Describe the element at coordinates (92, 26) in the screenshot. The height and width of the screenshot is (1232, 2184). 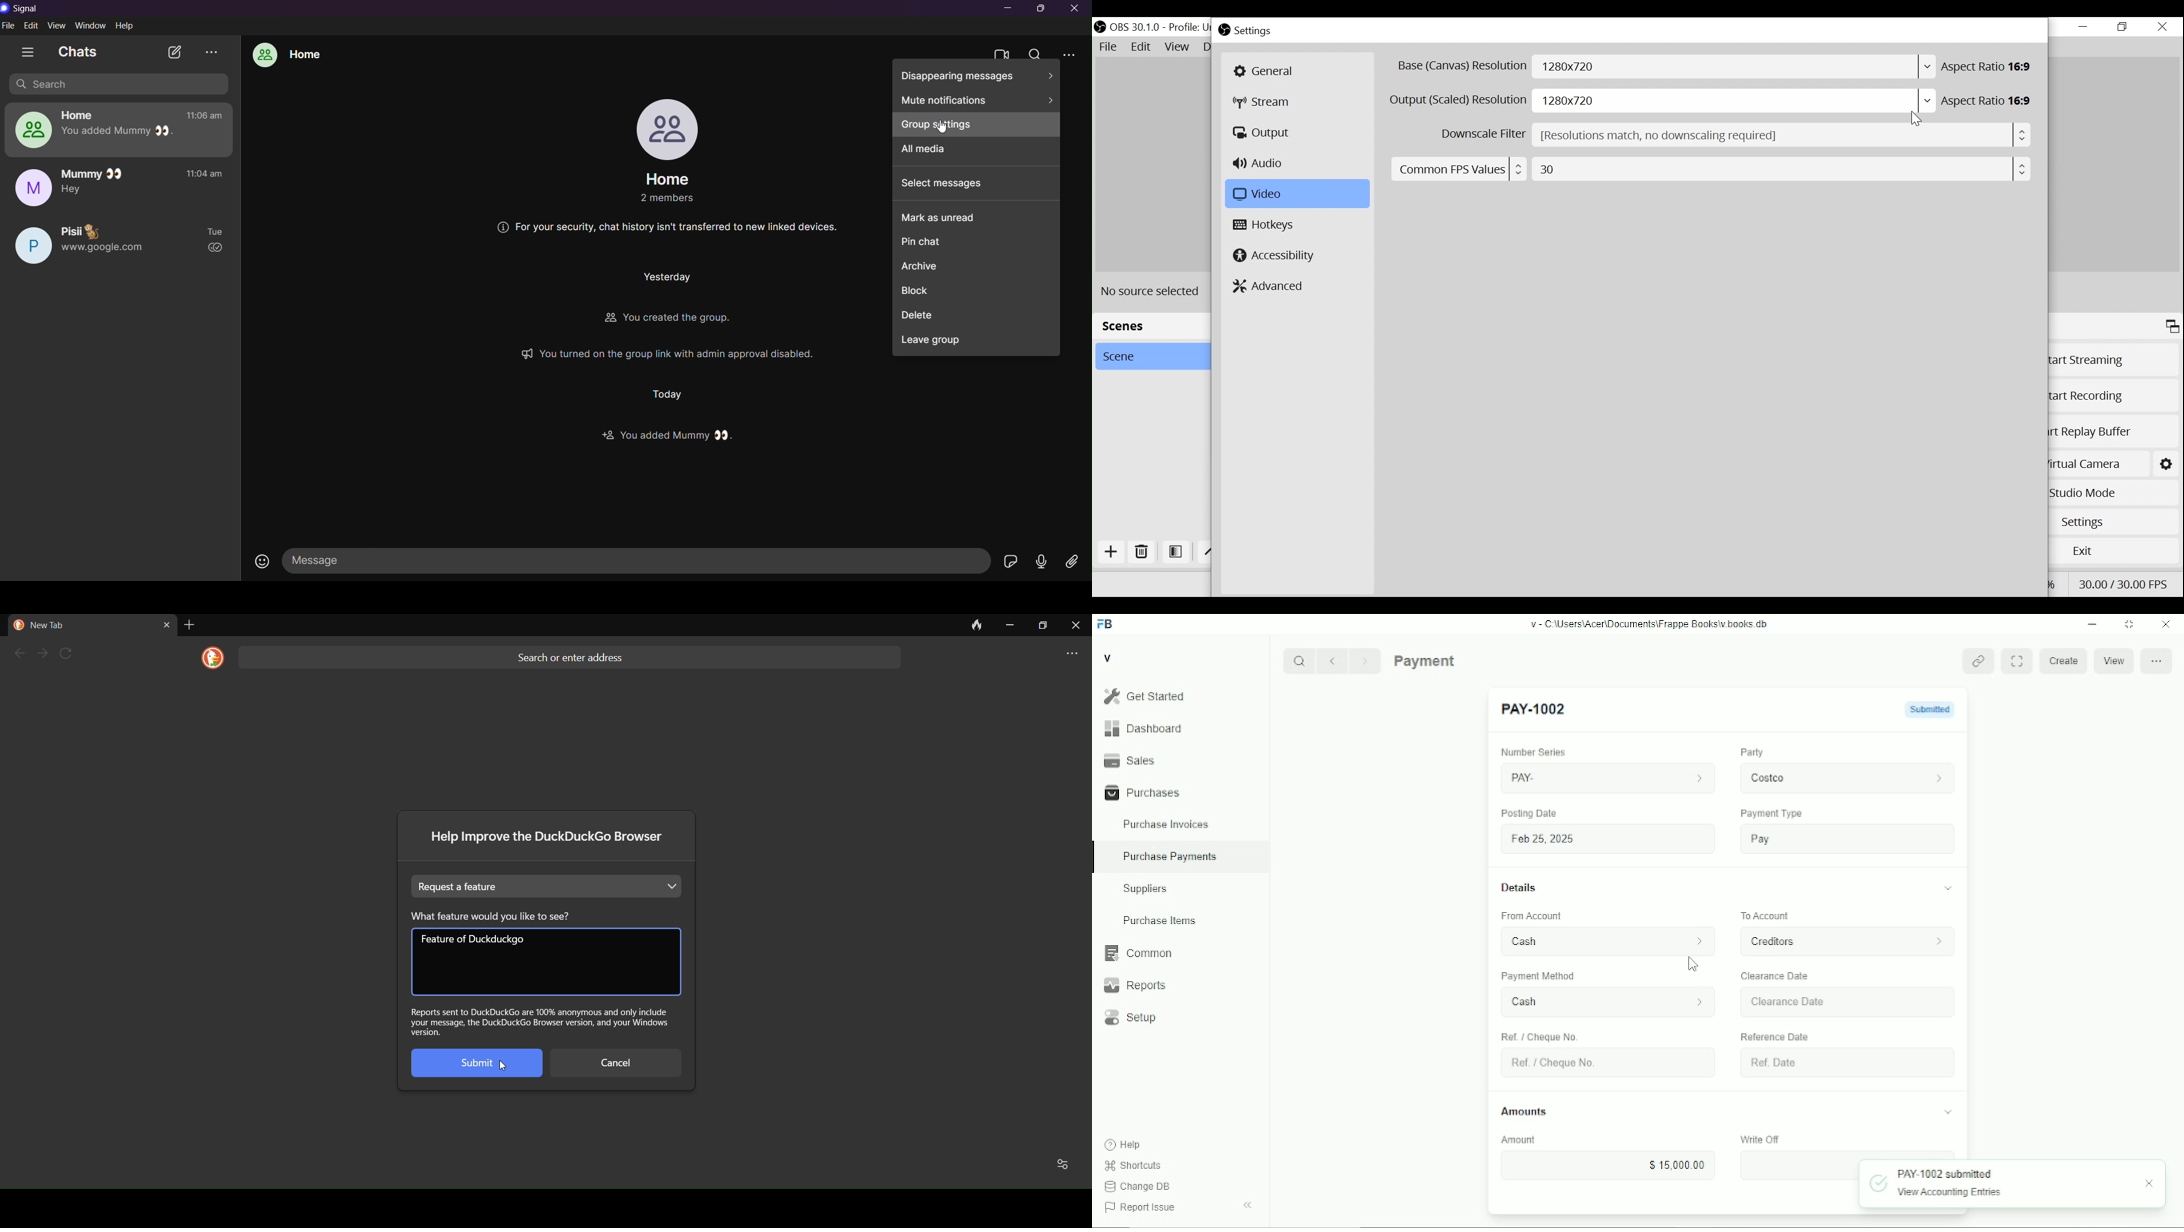
I see `window` at that location.